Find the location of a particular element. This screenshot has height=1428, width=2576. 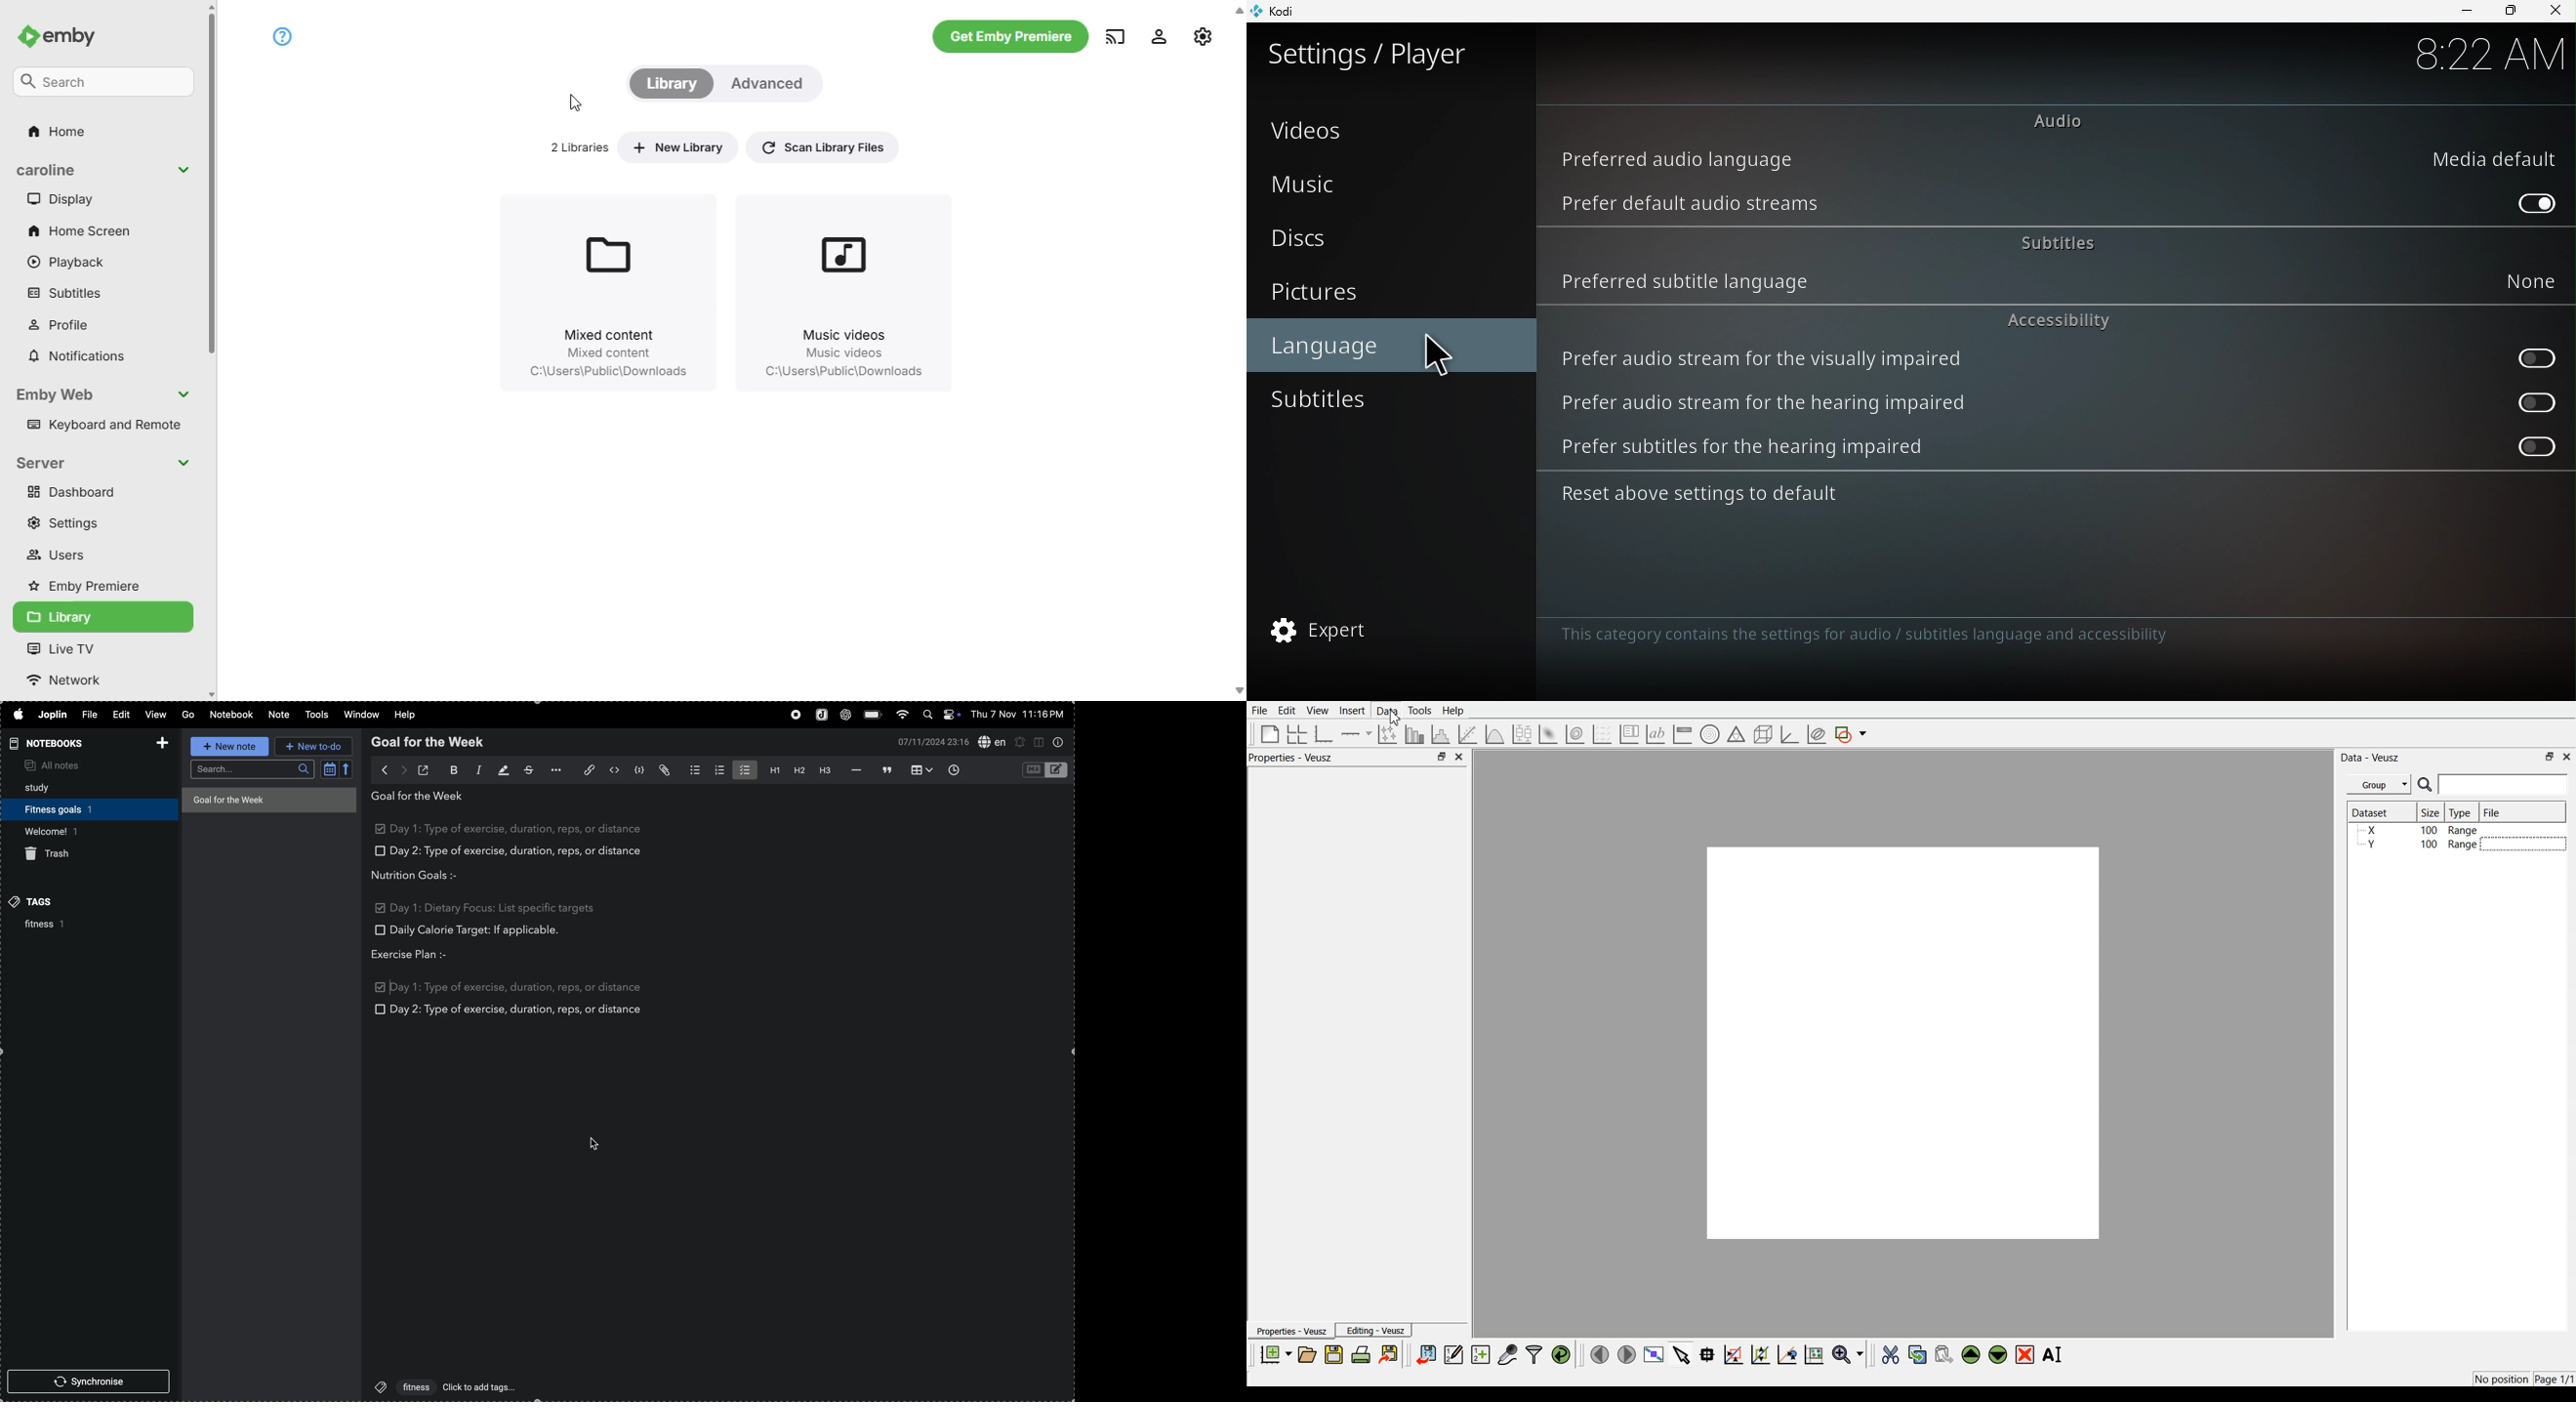

italic is located at coordinates (473, 771).